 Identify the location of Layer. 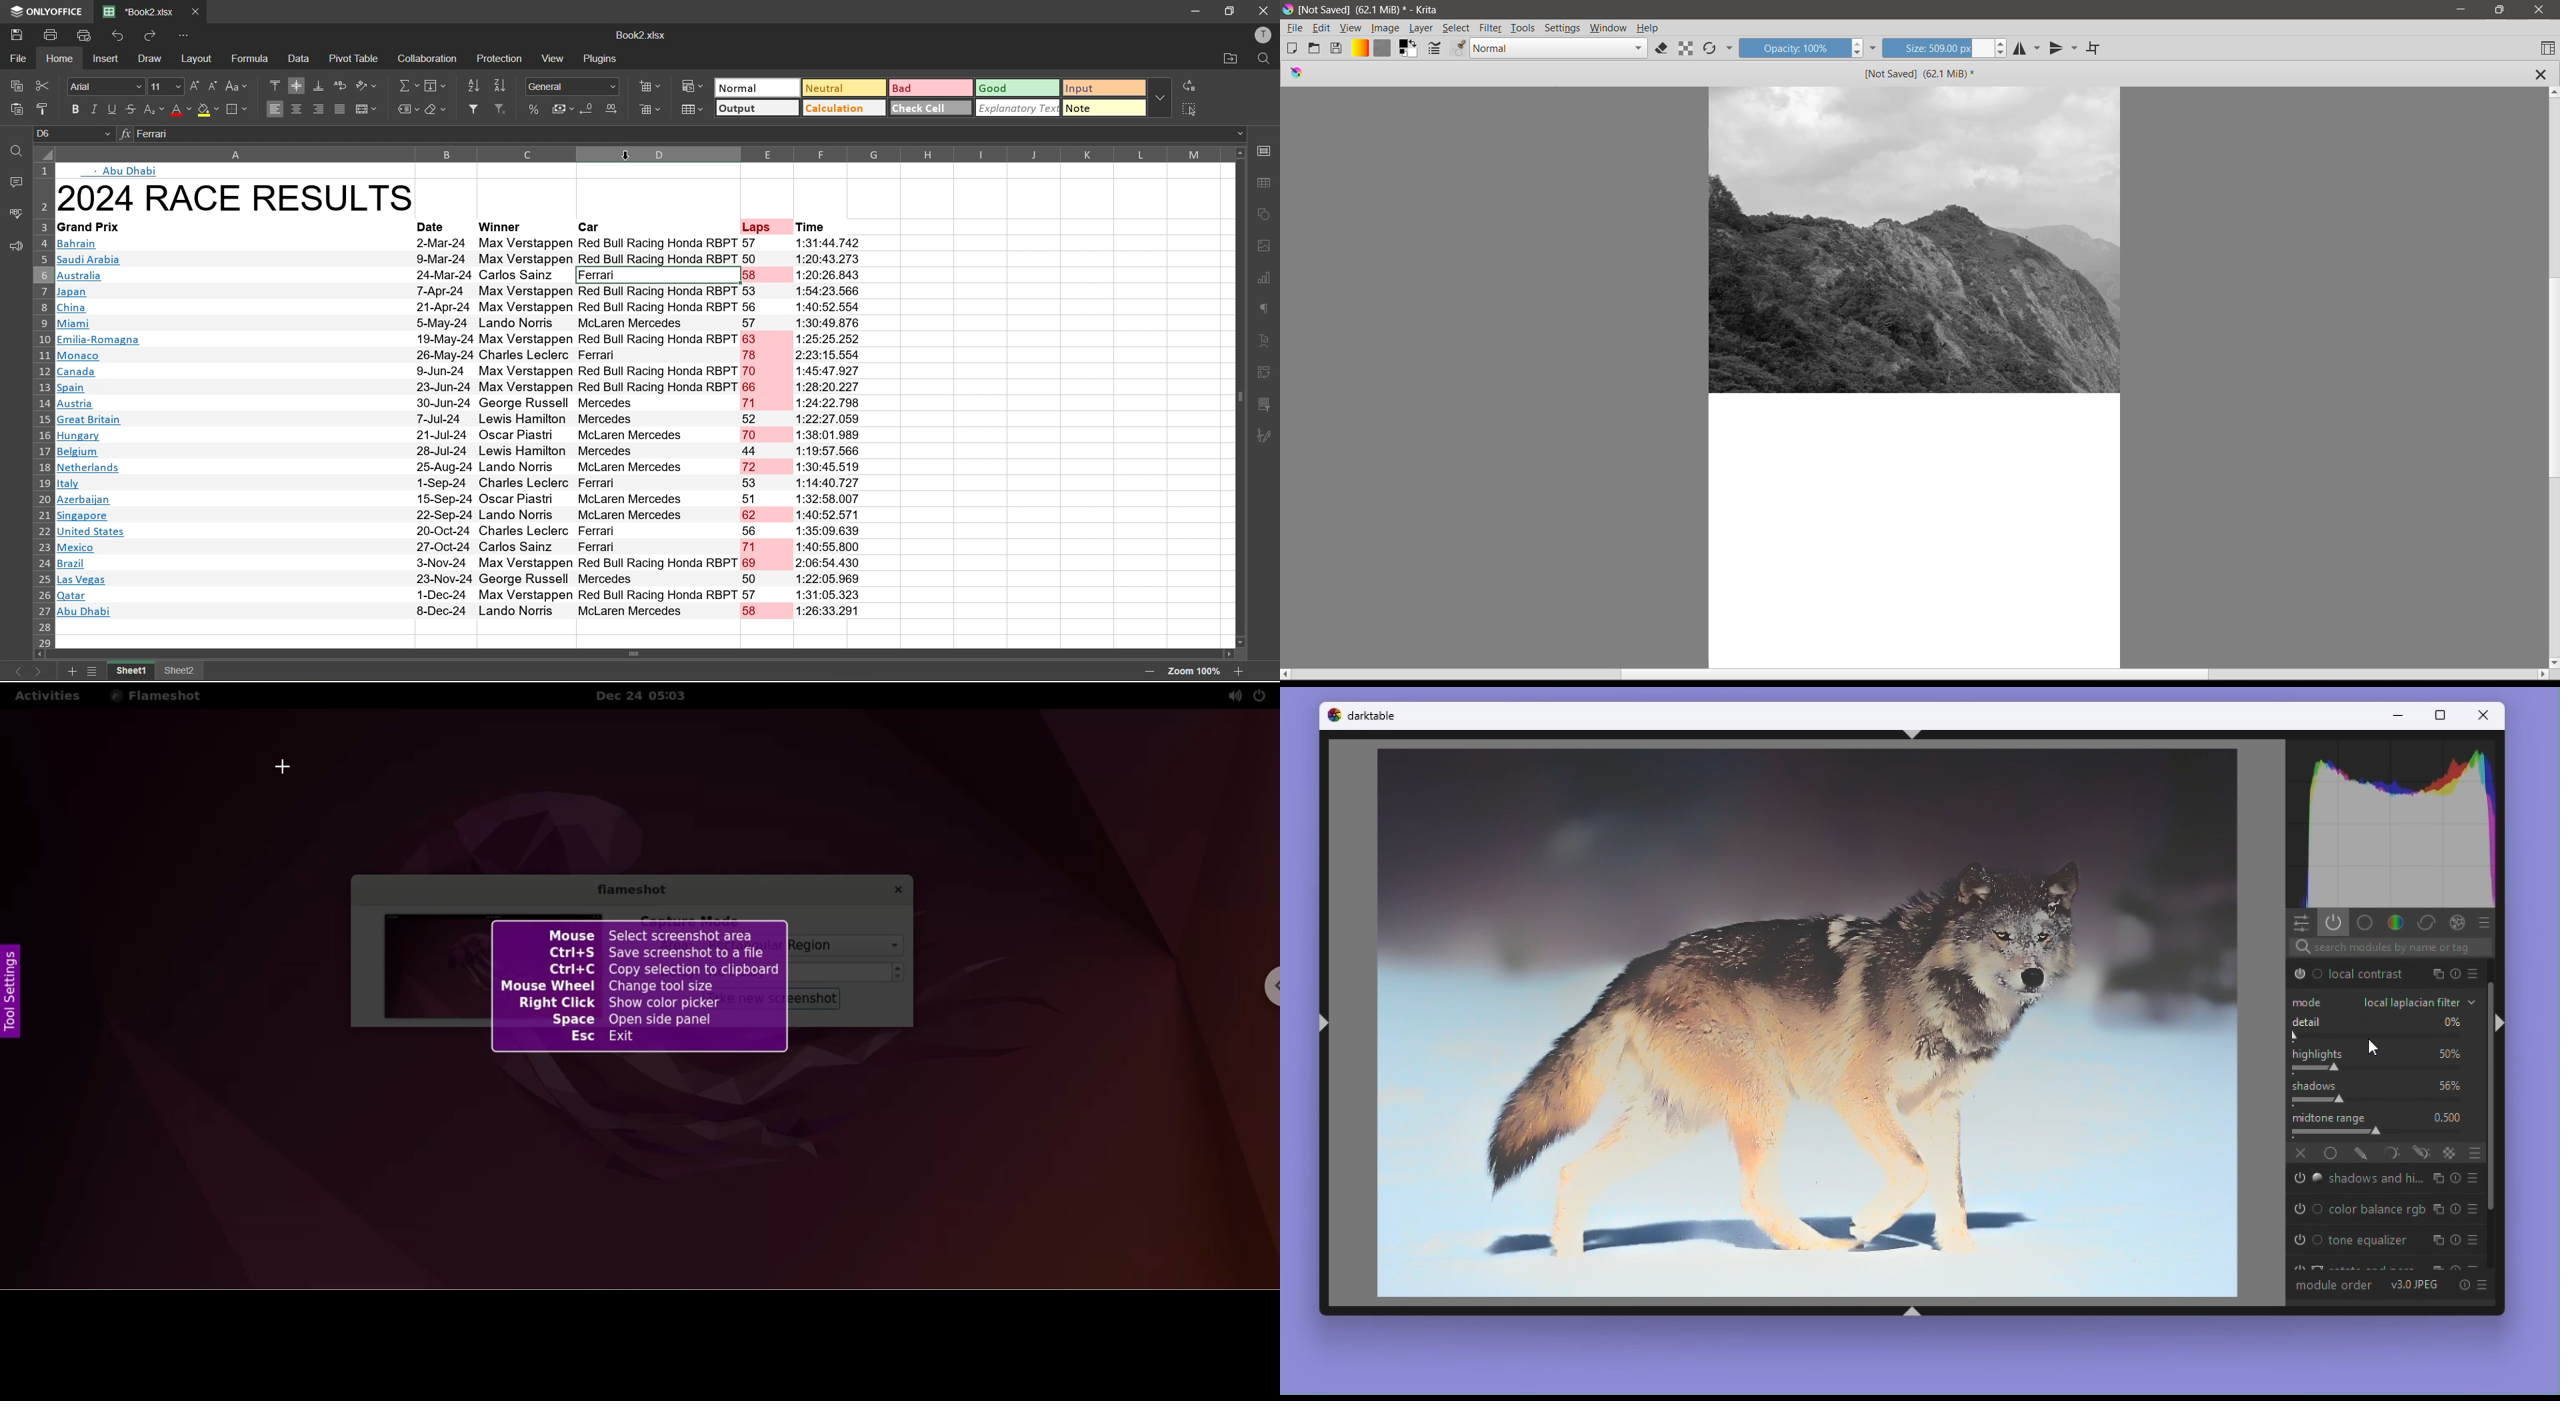
(1423, 28).